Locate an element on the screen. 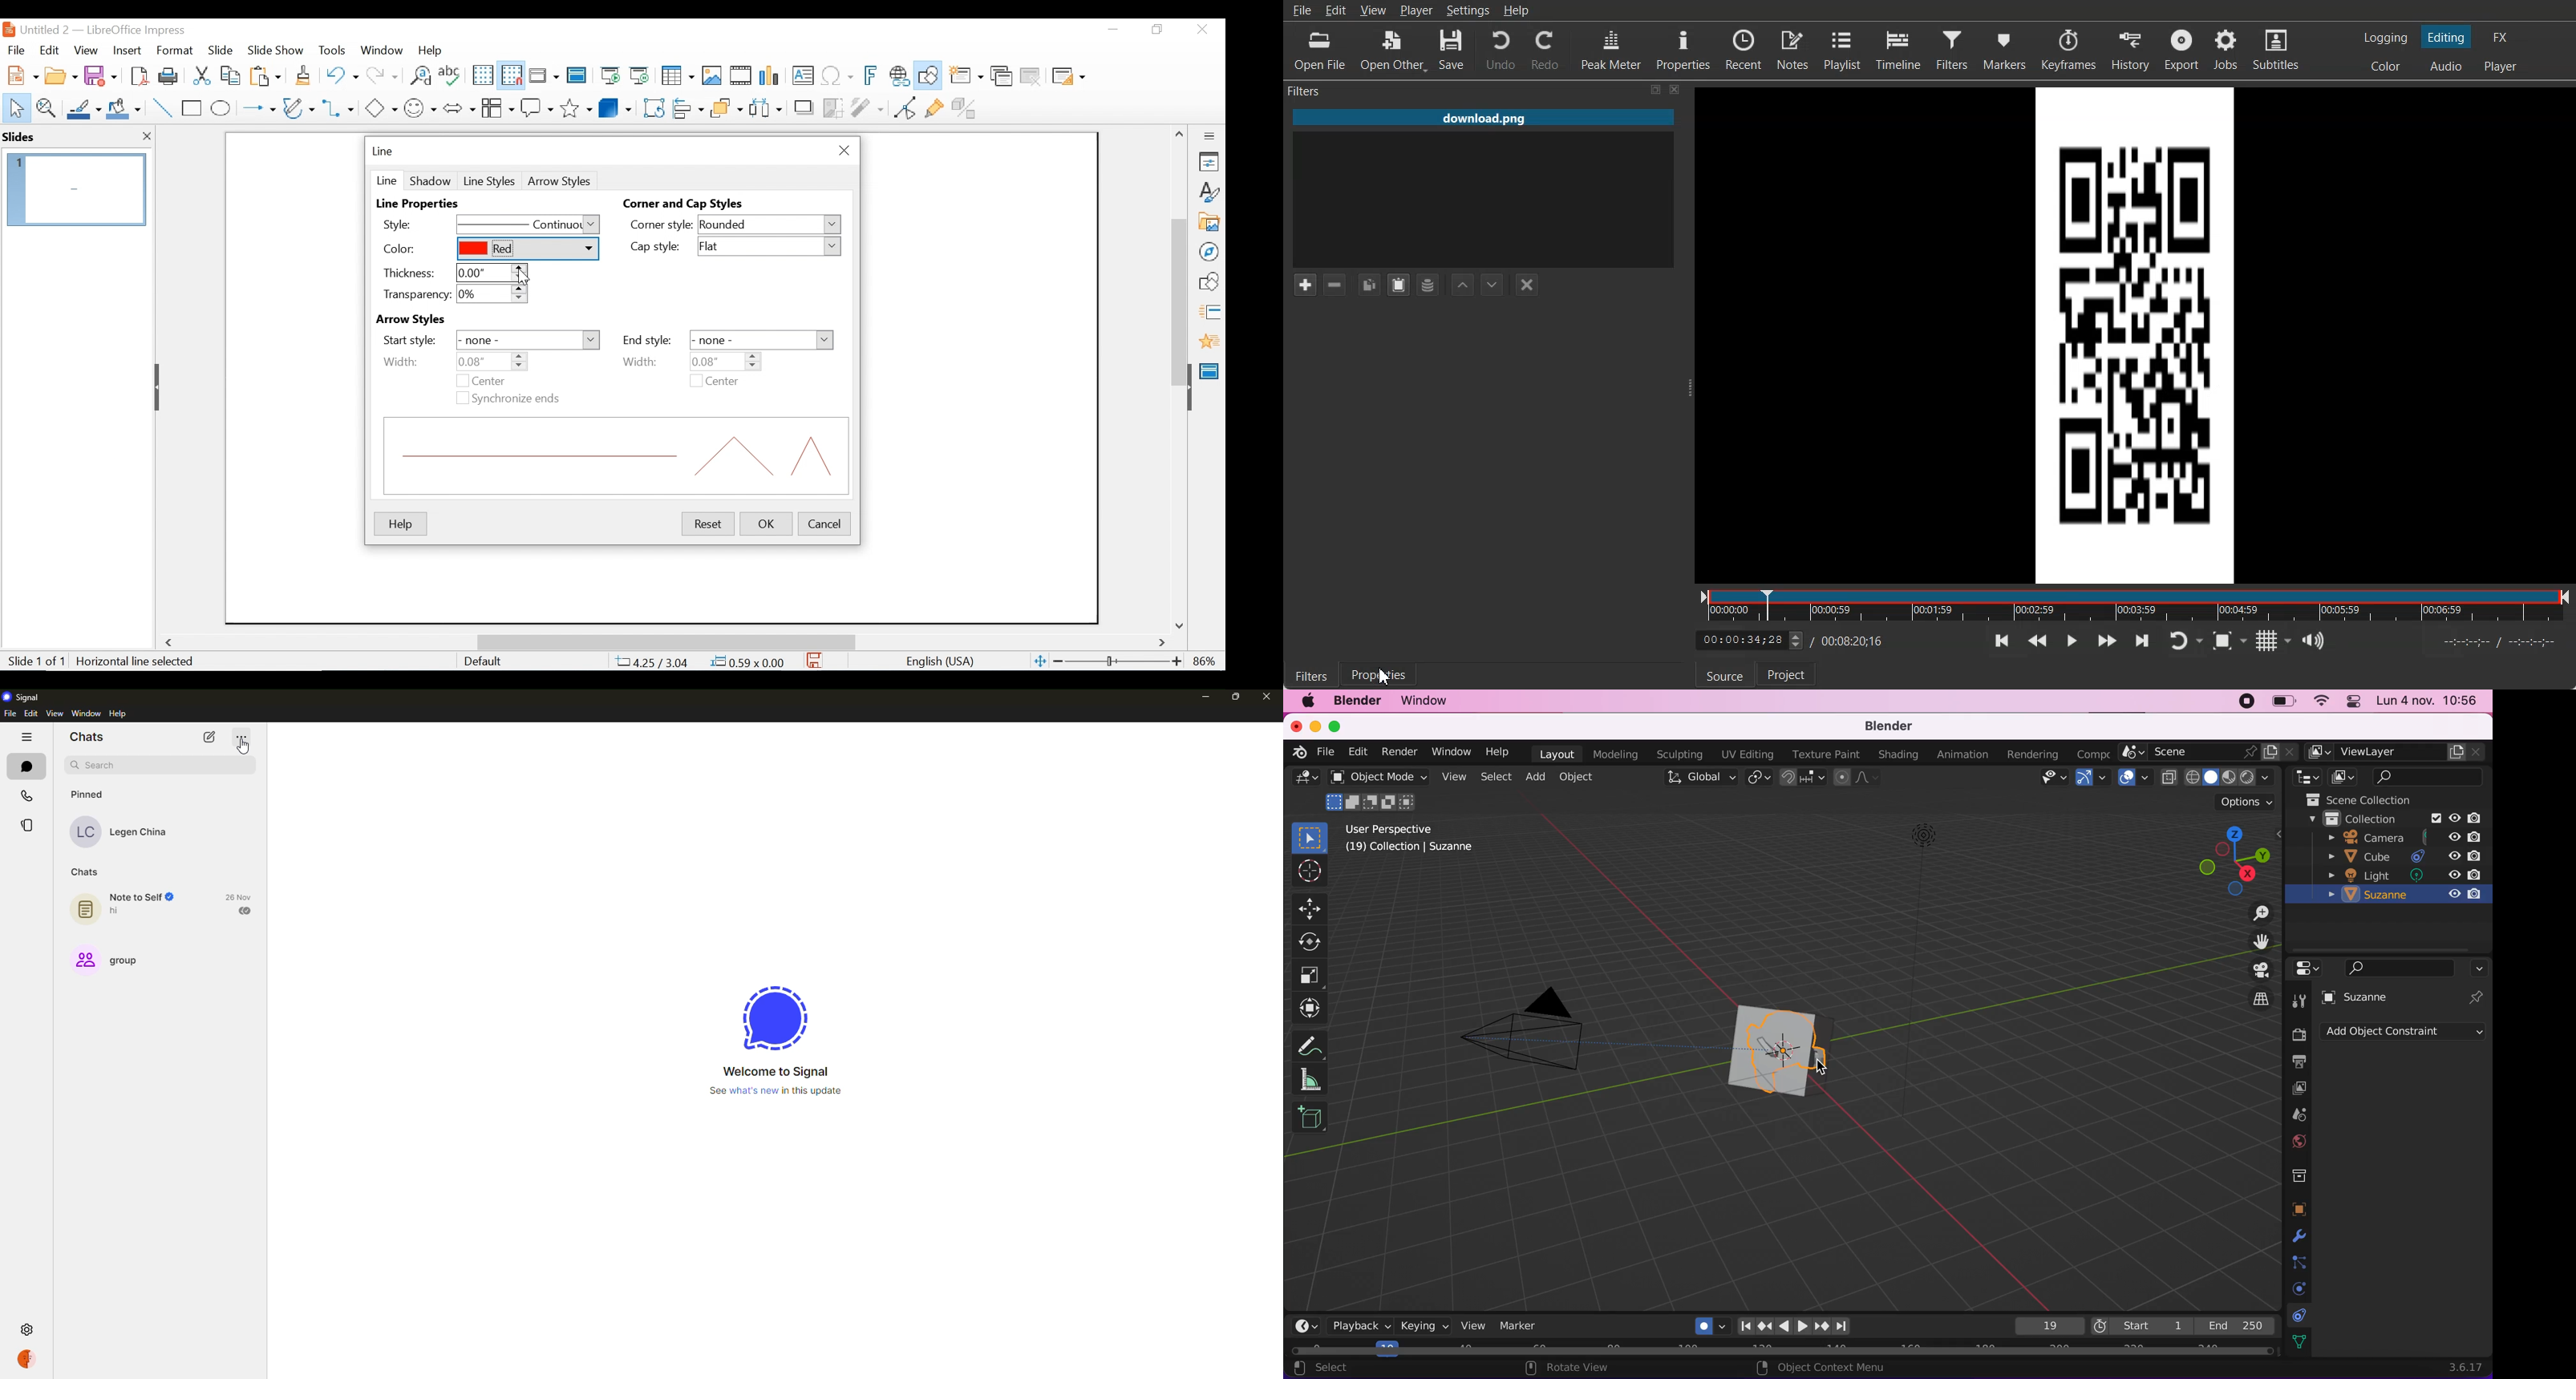 This screenshot has height=1400, width=2576. Cap Style is located at coordinates (660, 248).